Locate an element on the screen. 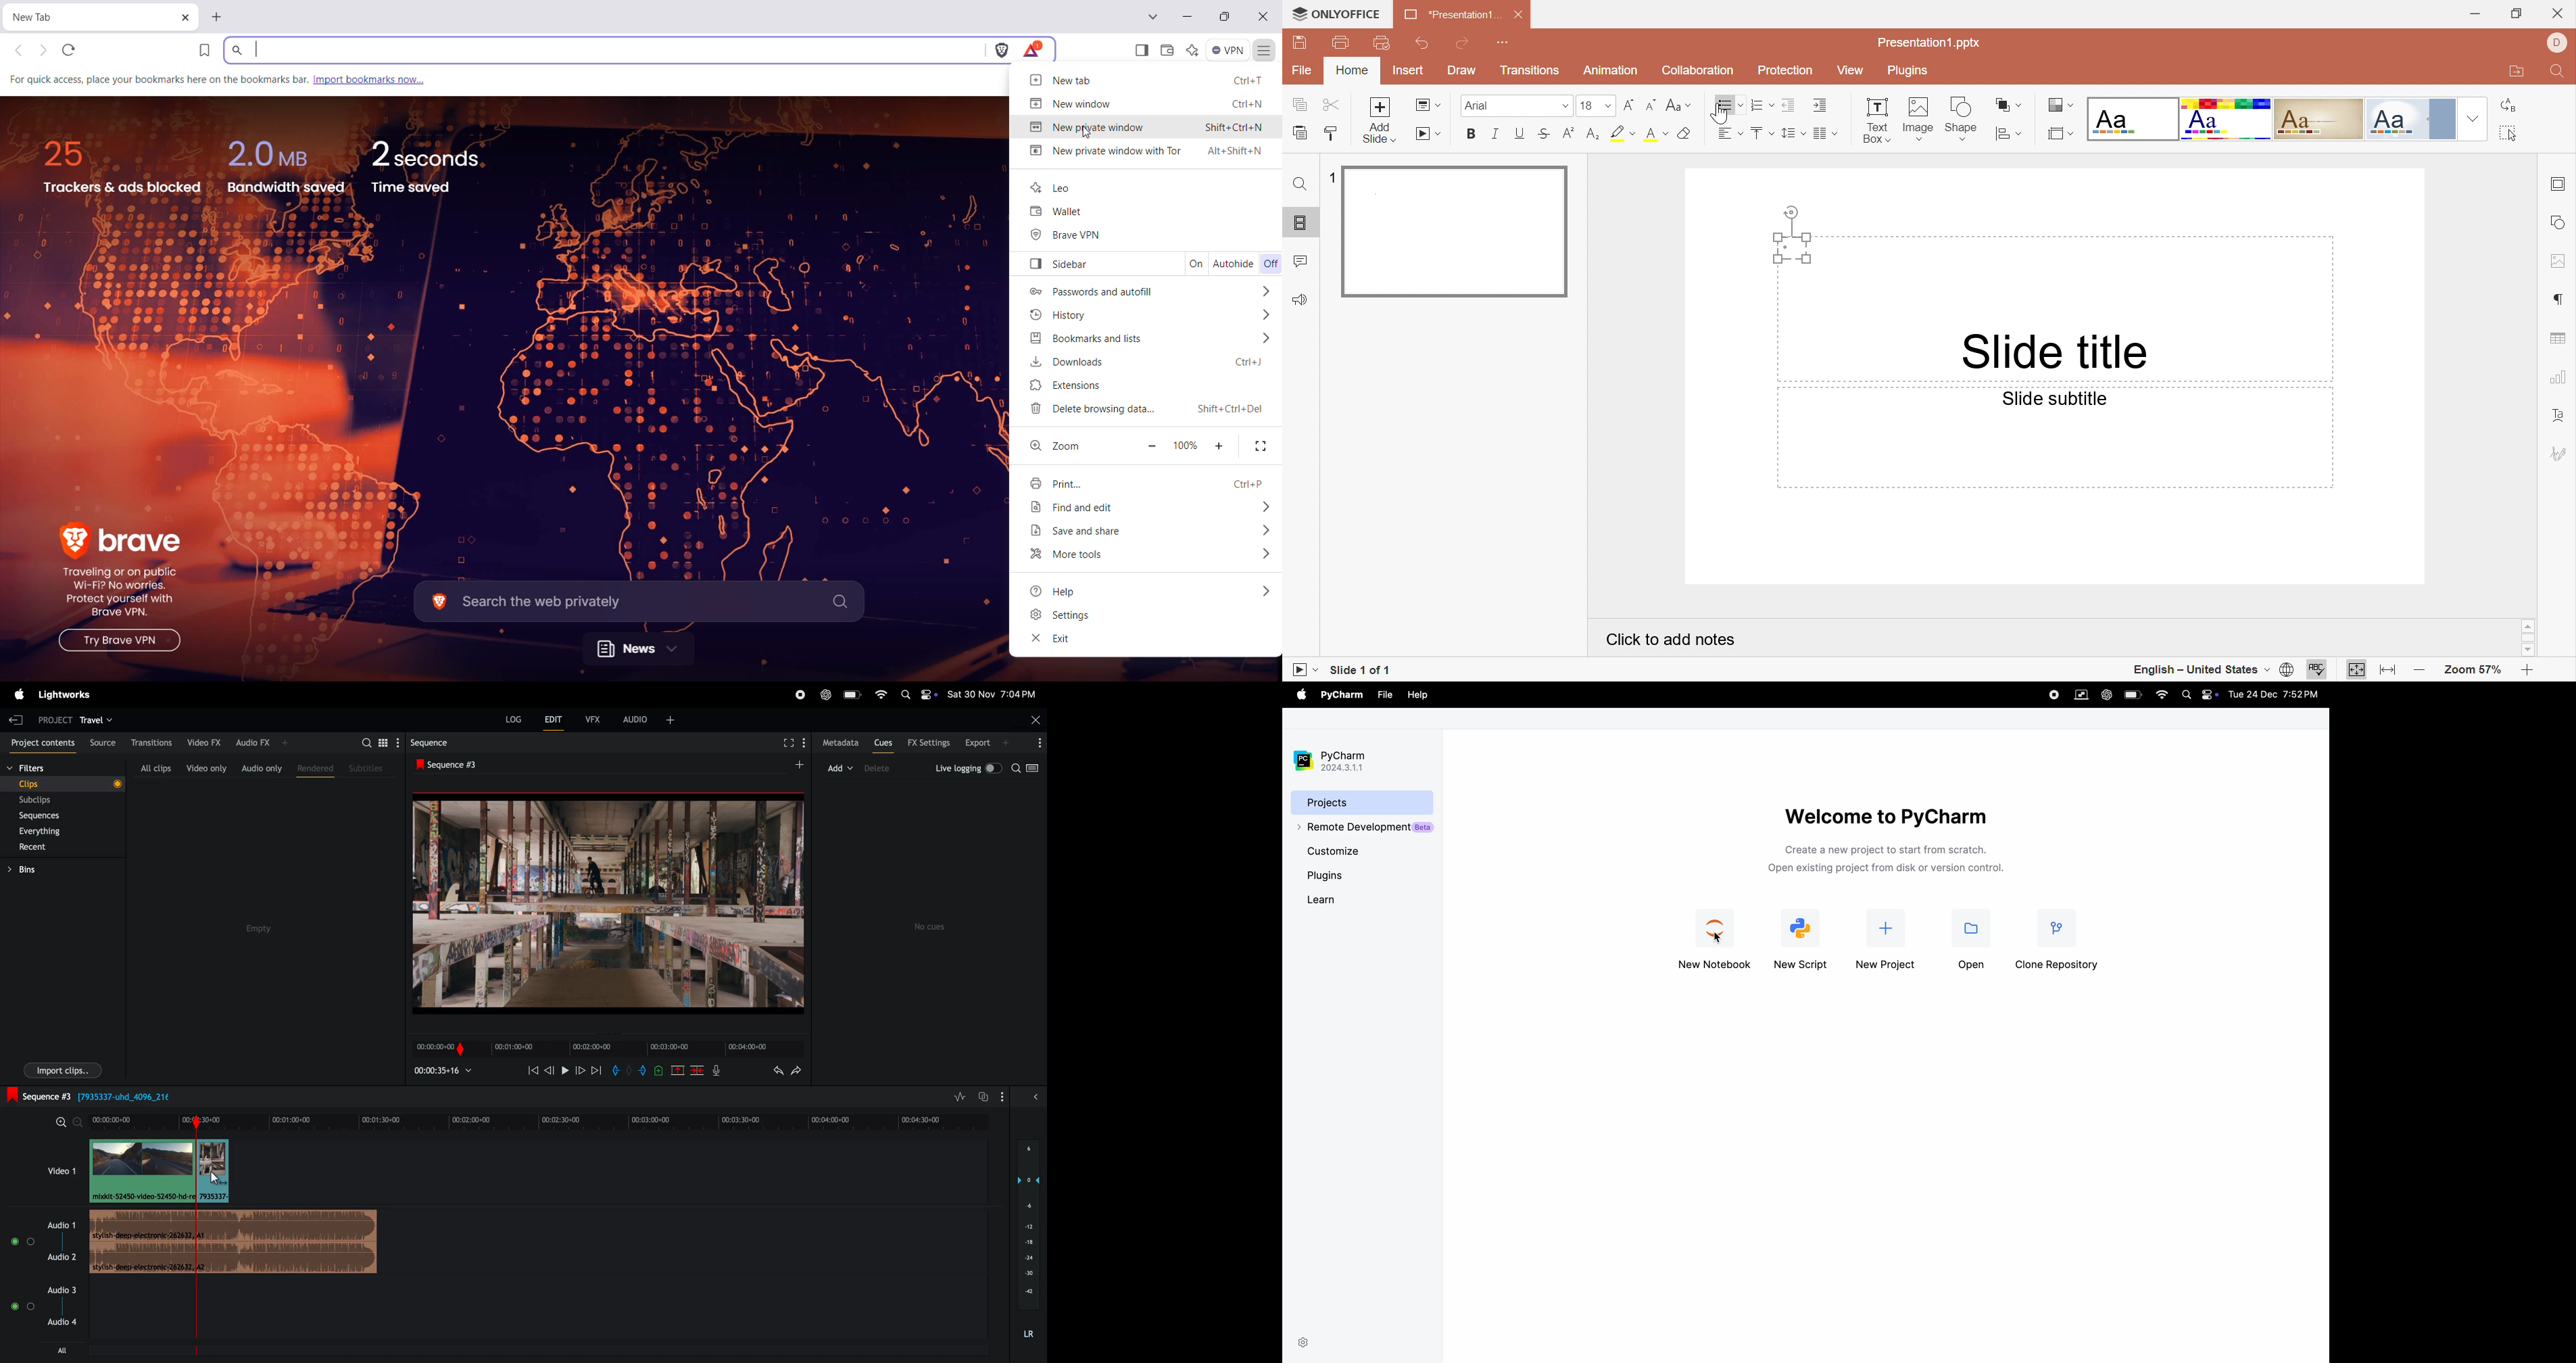 The width and height of the screenshot is (2576, 1372). bins is located at coordinates (36, 868).